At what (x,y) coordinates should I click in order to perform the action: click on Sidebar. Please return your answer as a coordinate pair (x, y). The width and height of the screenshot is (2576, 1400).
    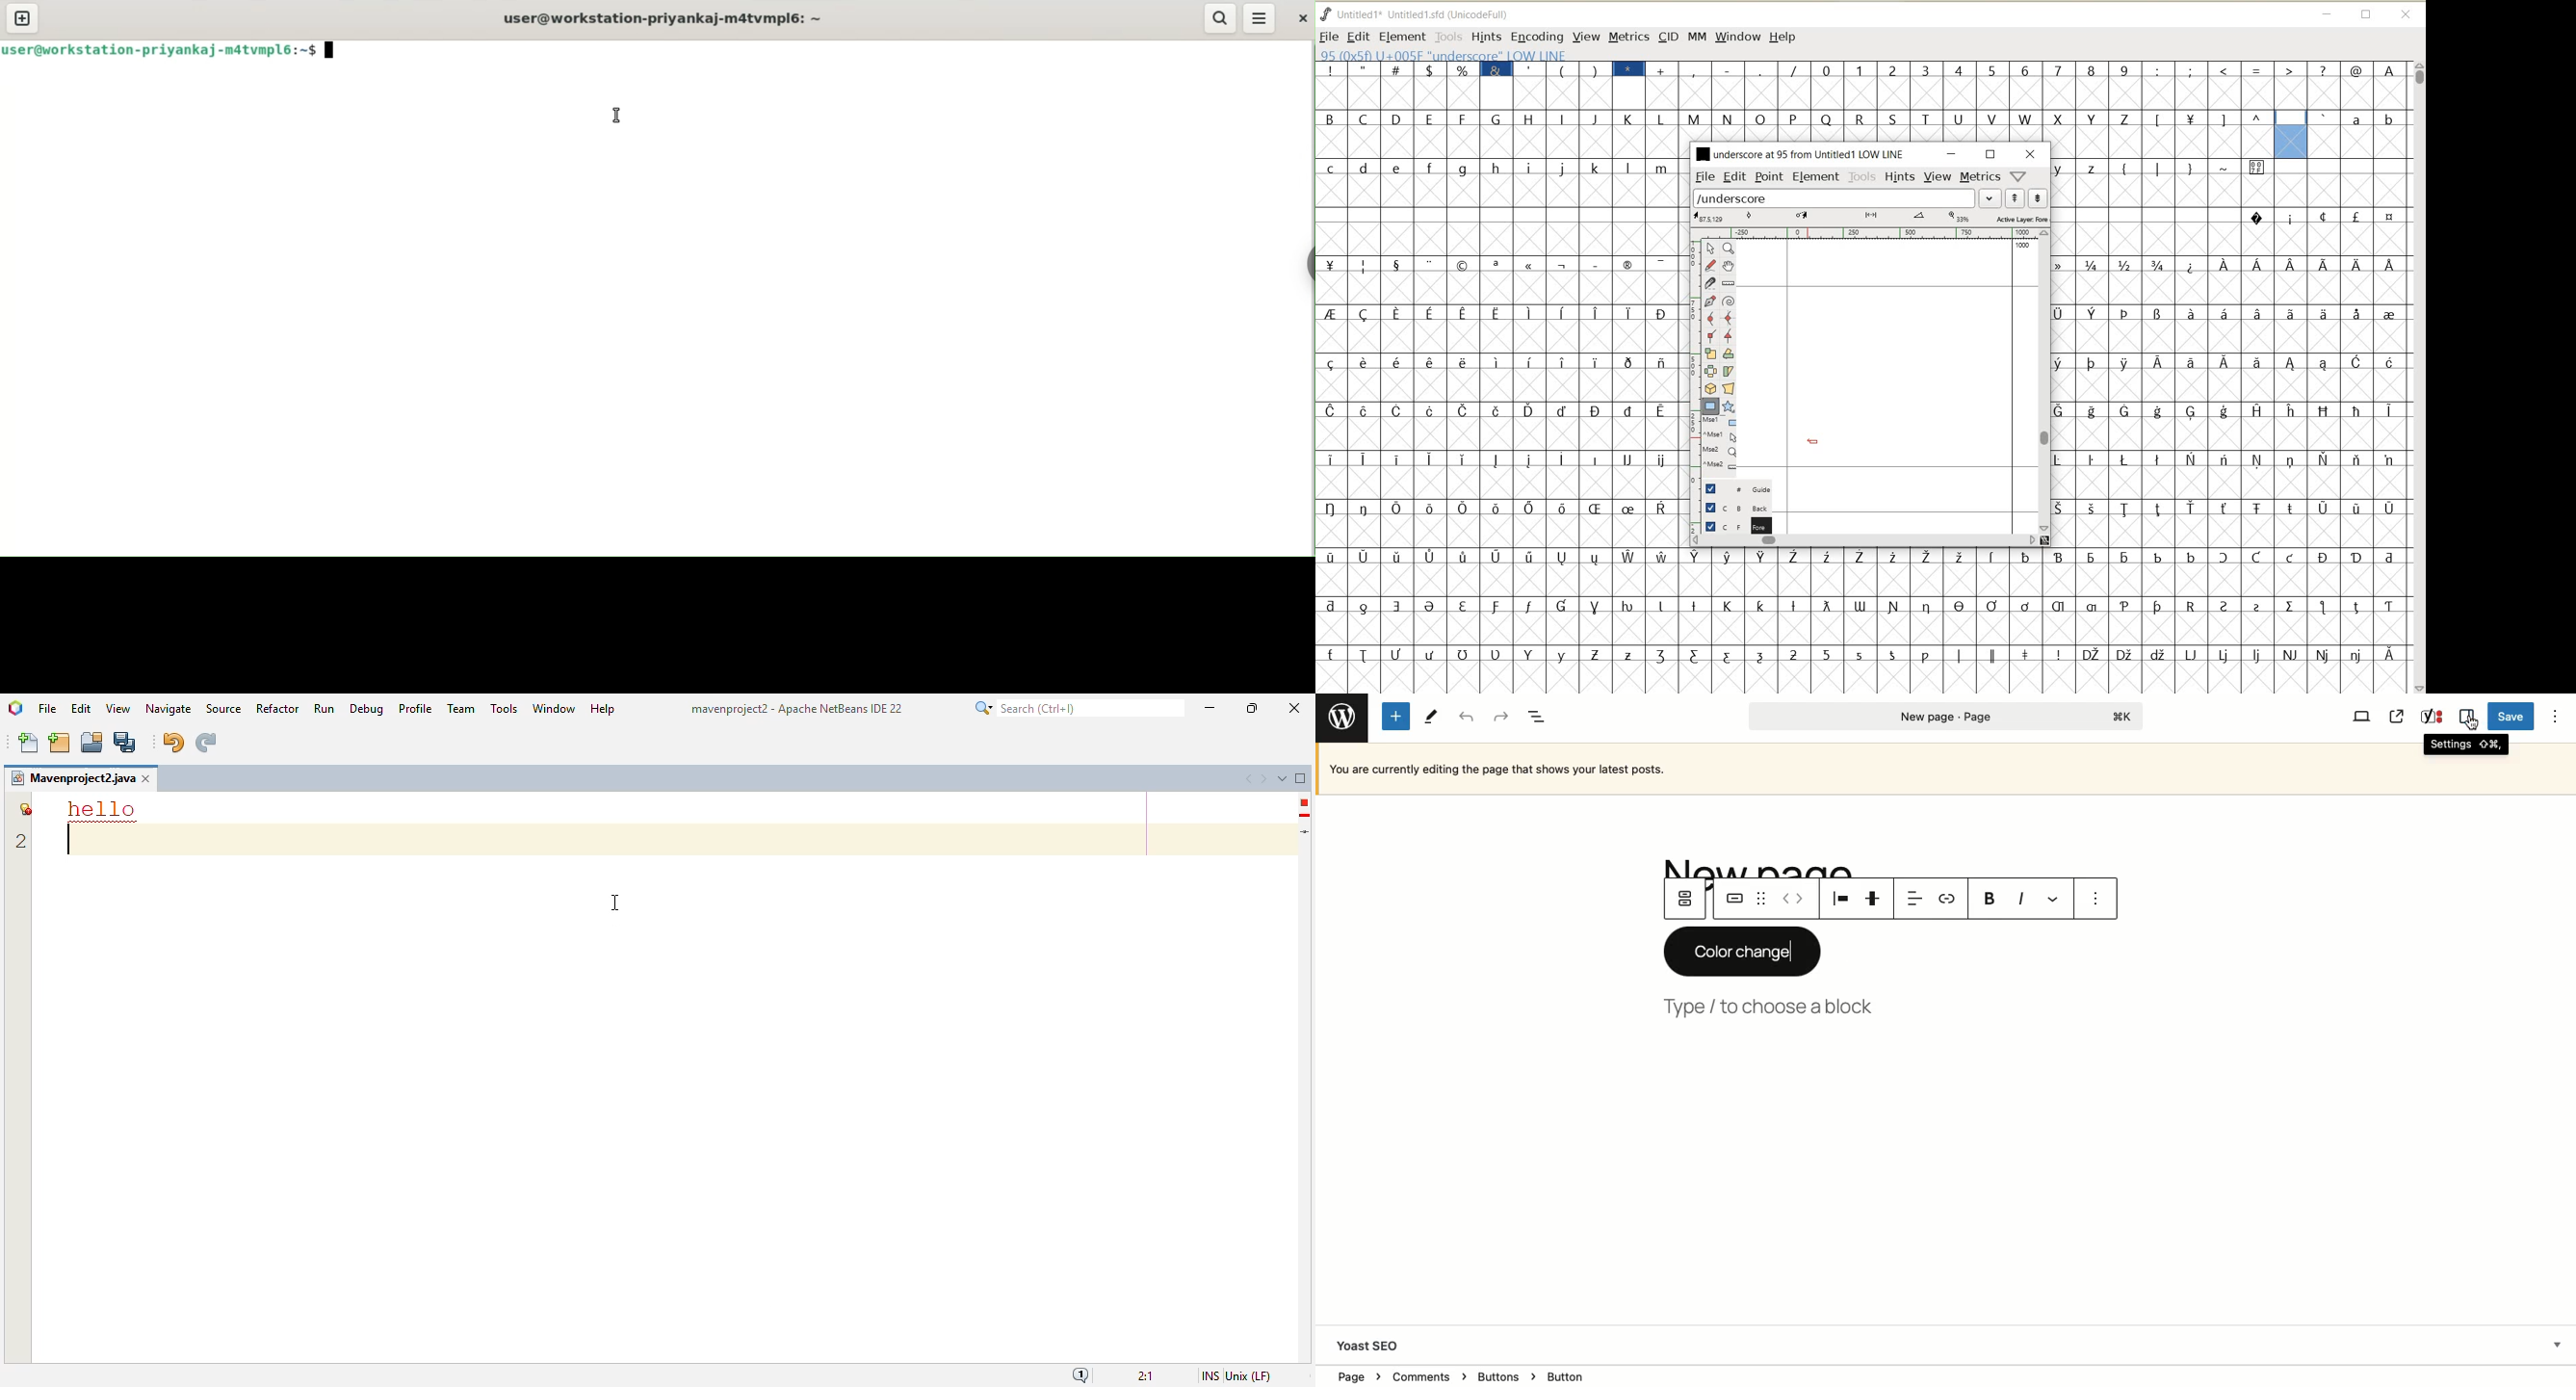
    Looking at the image, I should click on (2466, 716).